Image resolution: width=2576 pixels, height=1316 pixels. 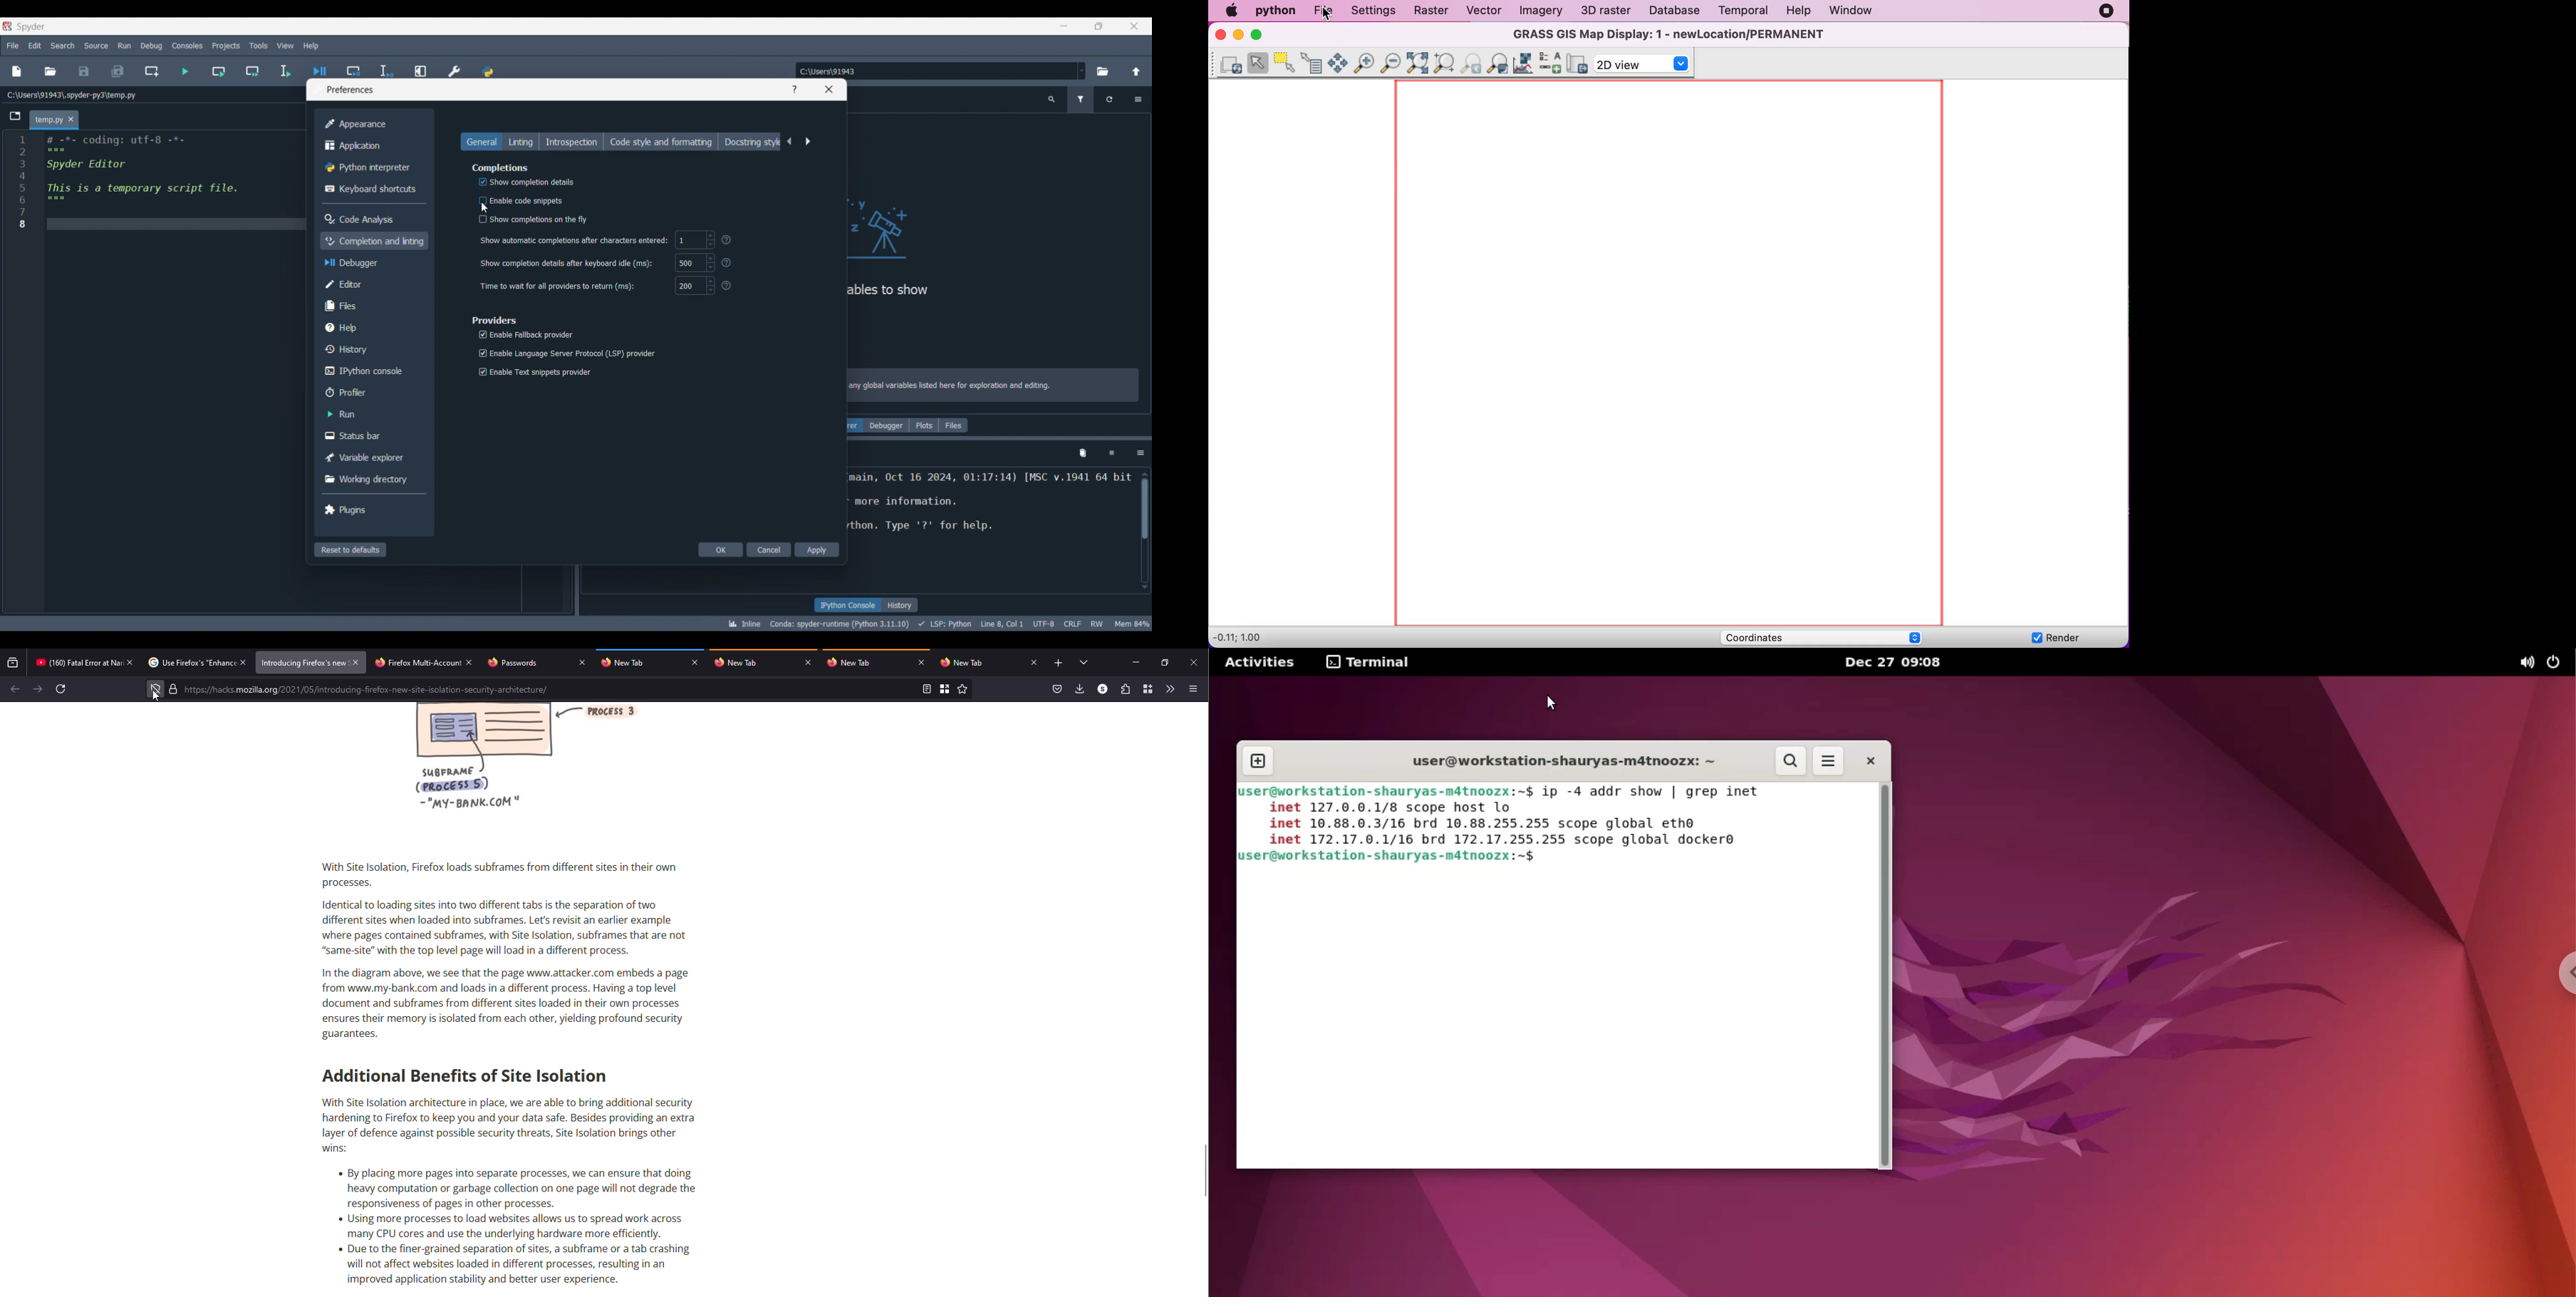 What do you see at coordinates (694, 262) in the screenshot?
I see `500` at bounding box center [694, 262].